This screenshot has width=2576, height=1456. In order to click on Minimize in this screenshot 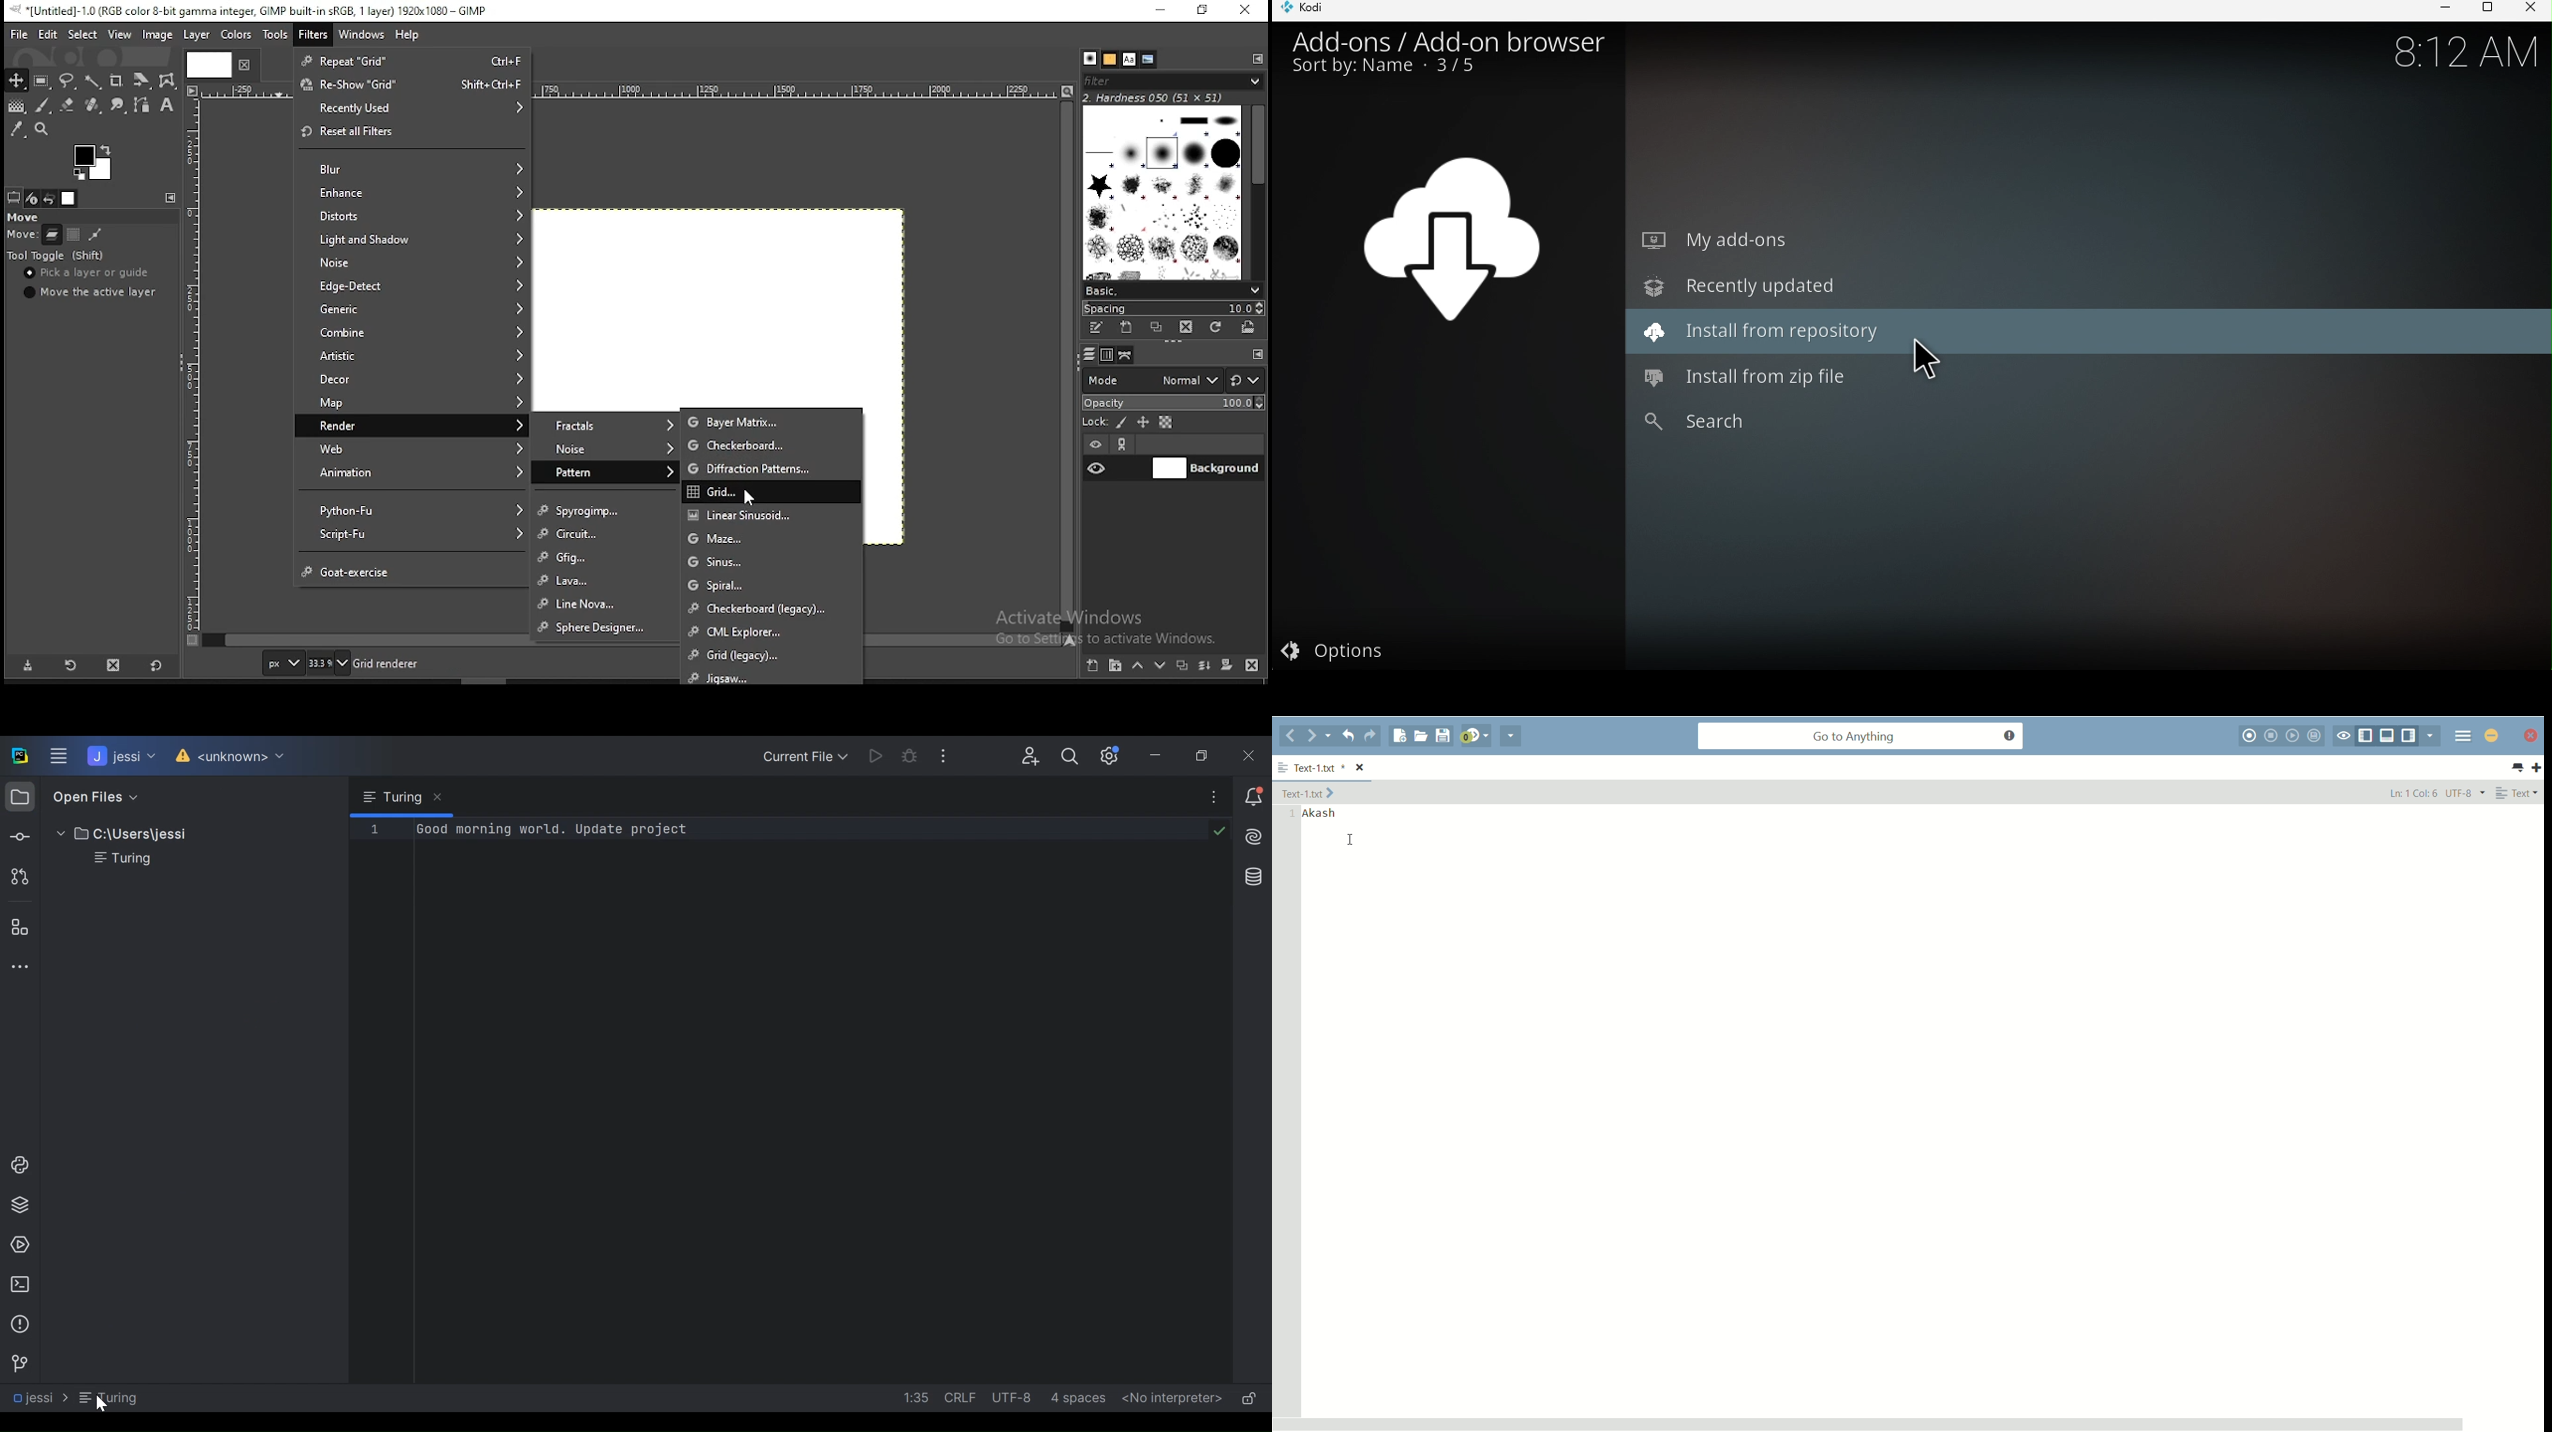, I will do `click(2440, 10)`.